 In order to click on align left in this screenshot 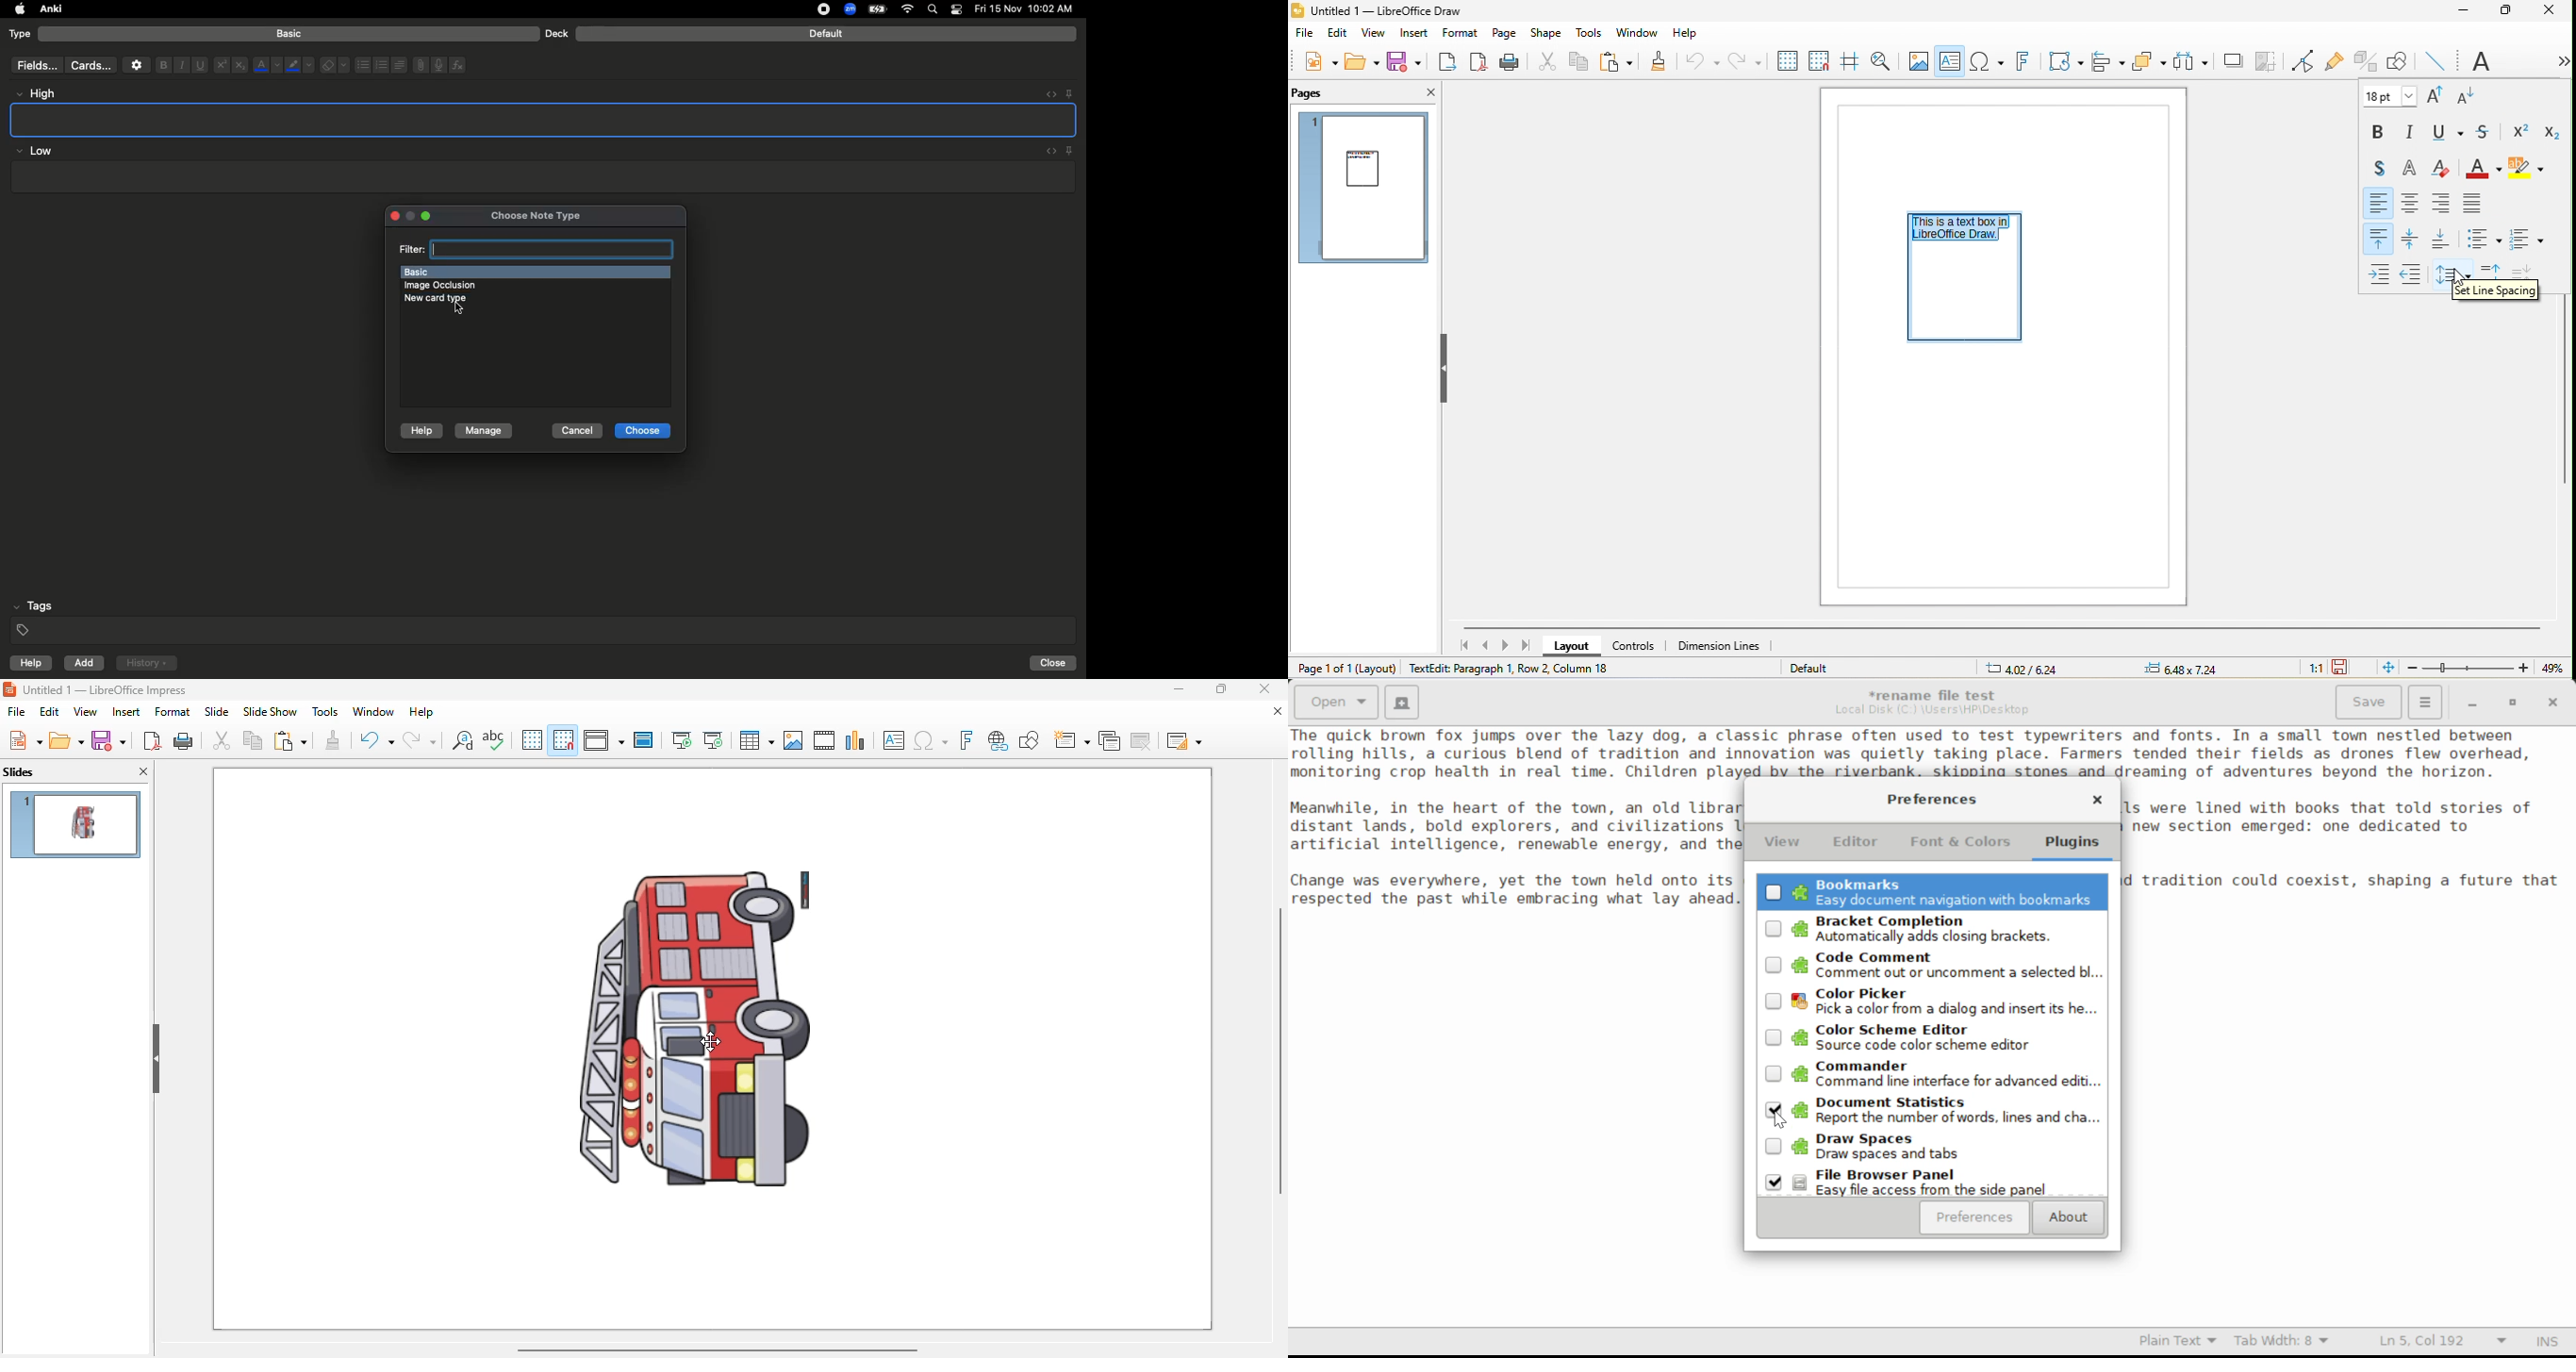, I will do `click(2380, 202)`.